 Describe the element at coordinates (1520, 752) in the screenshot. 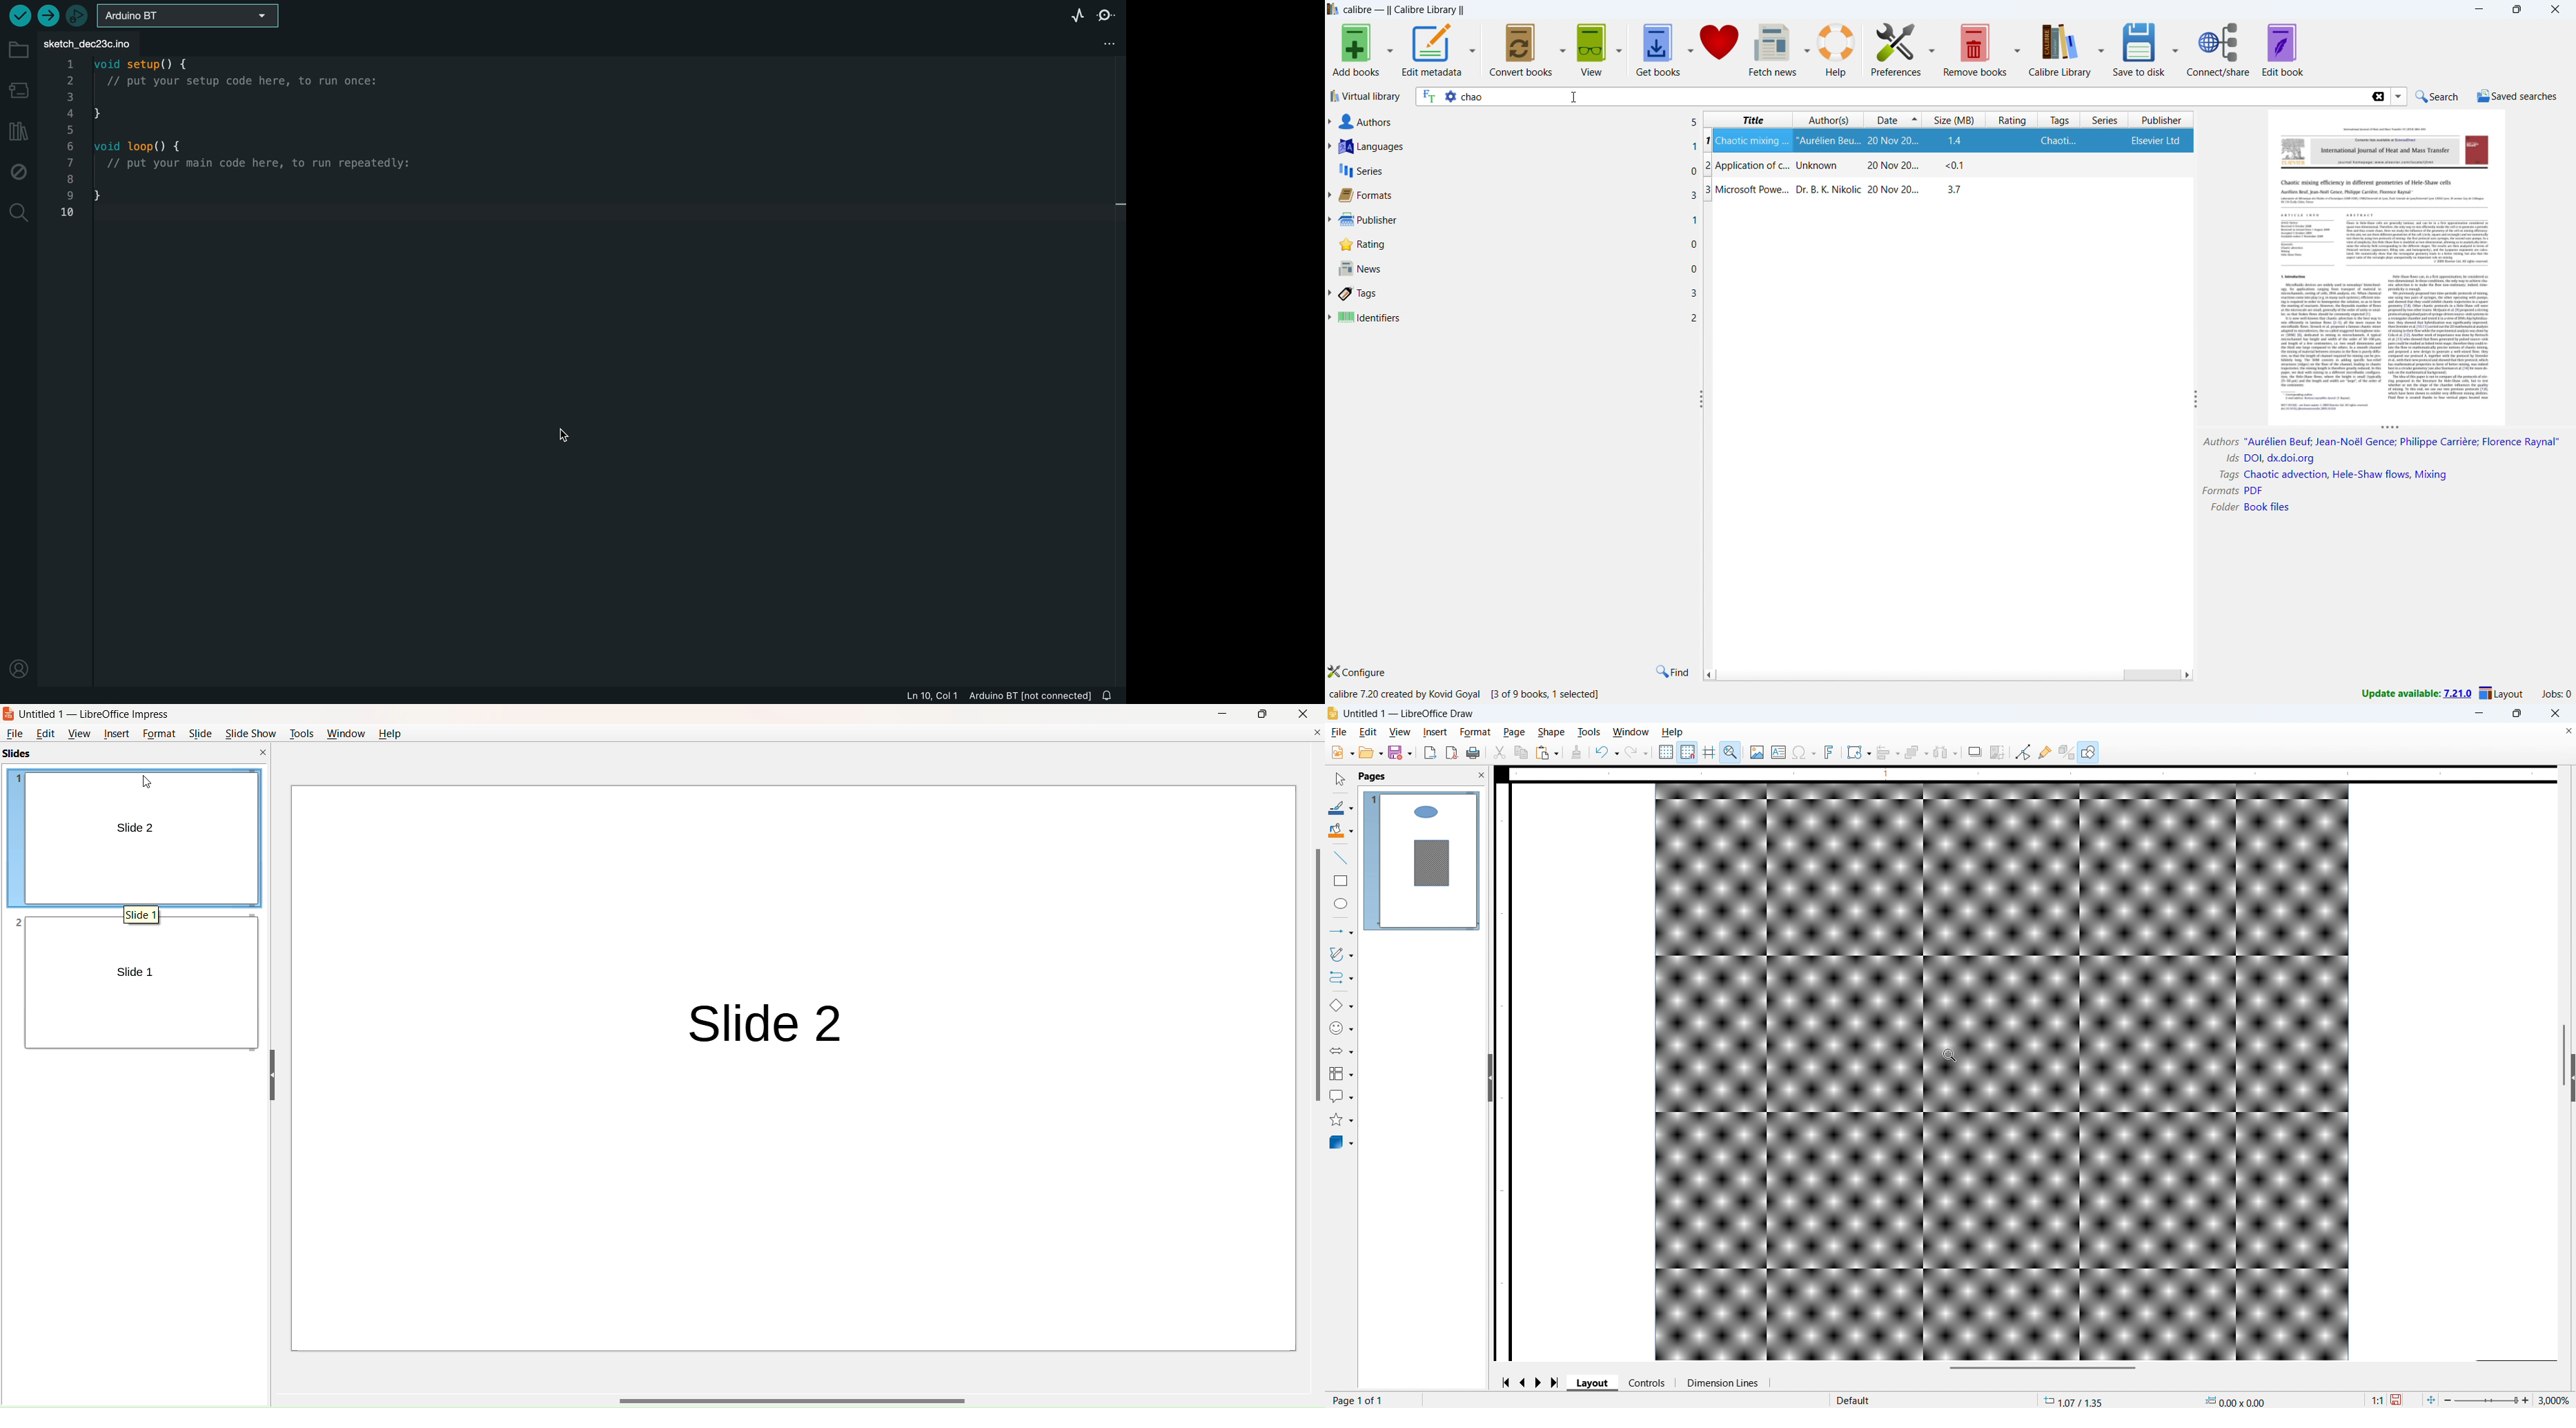

I see `Copy ` at that location.